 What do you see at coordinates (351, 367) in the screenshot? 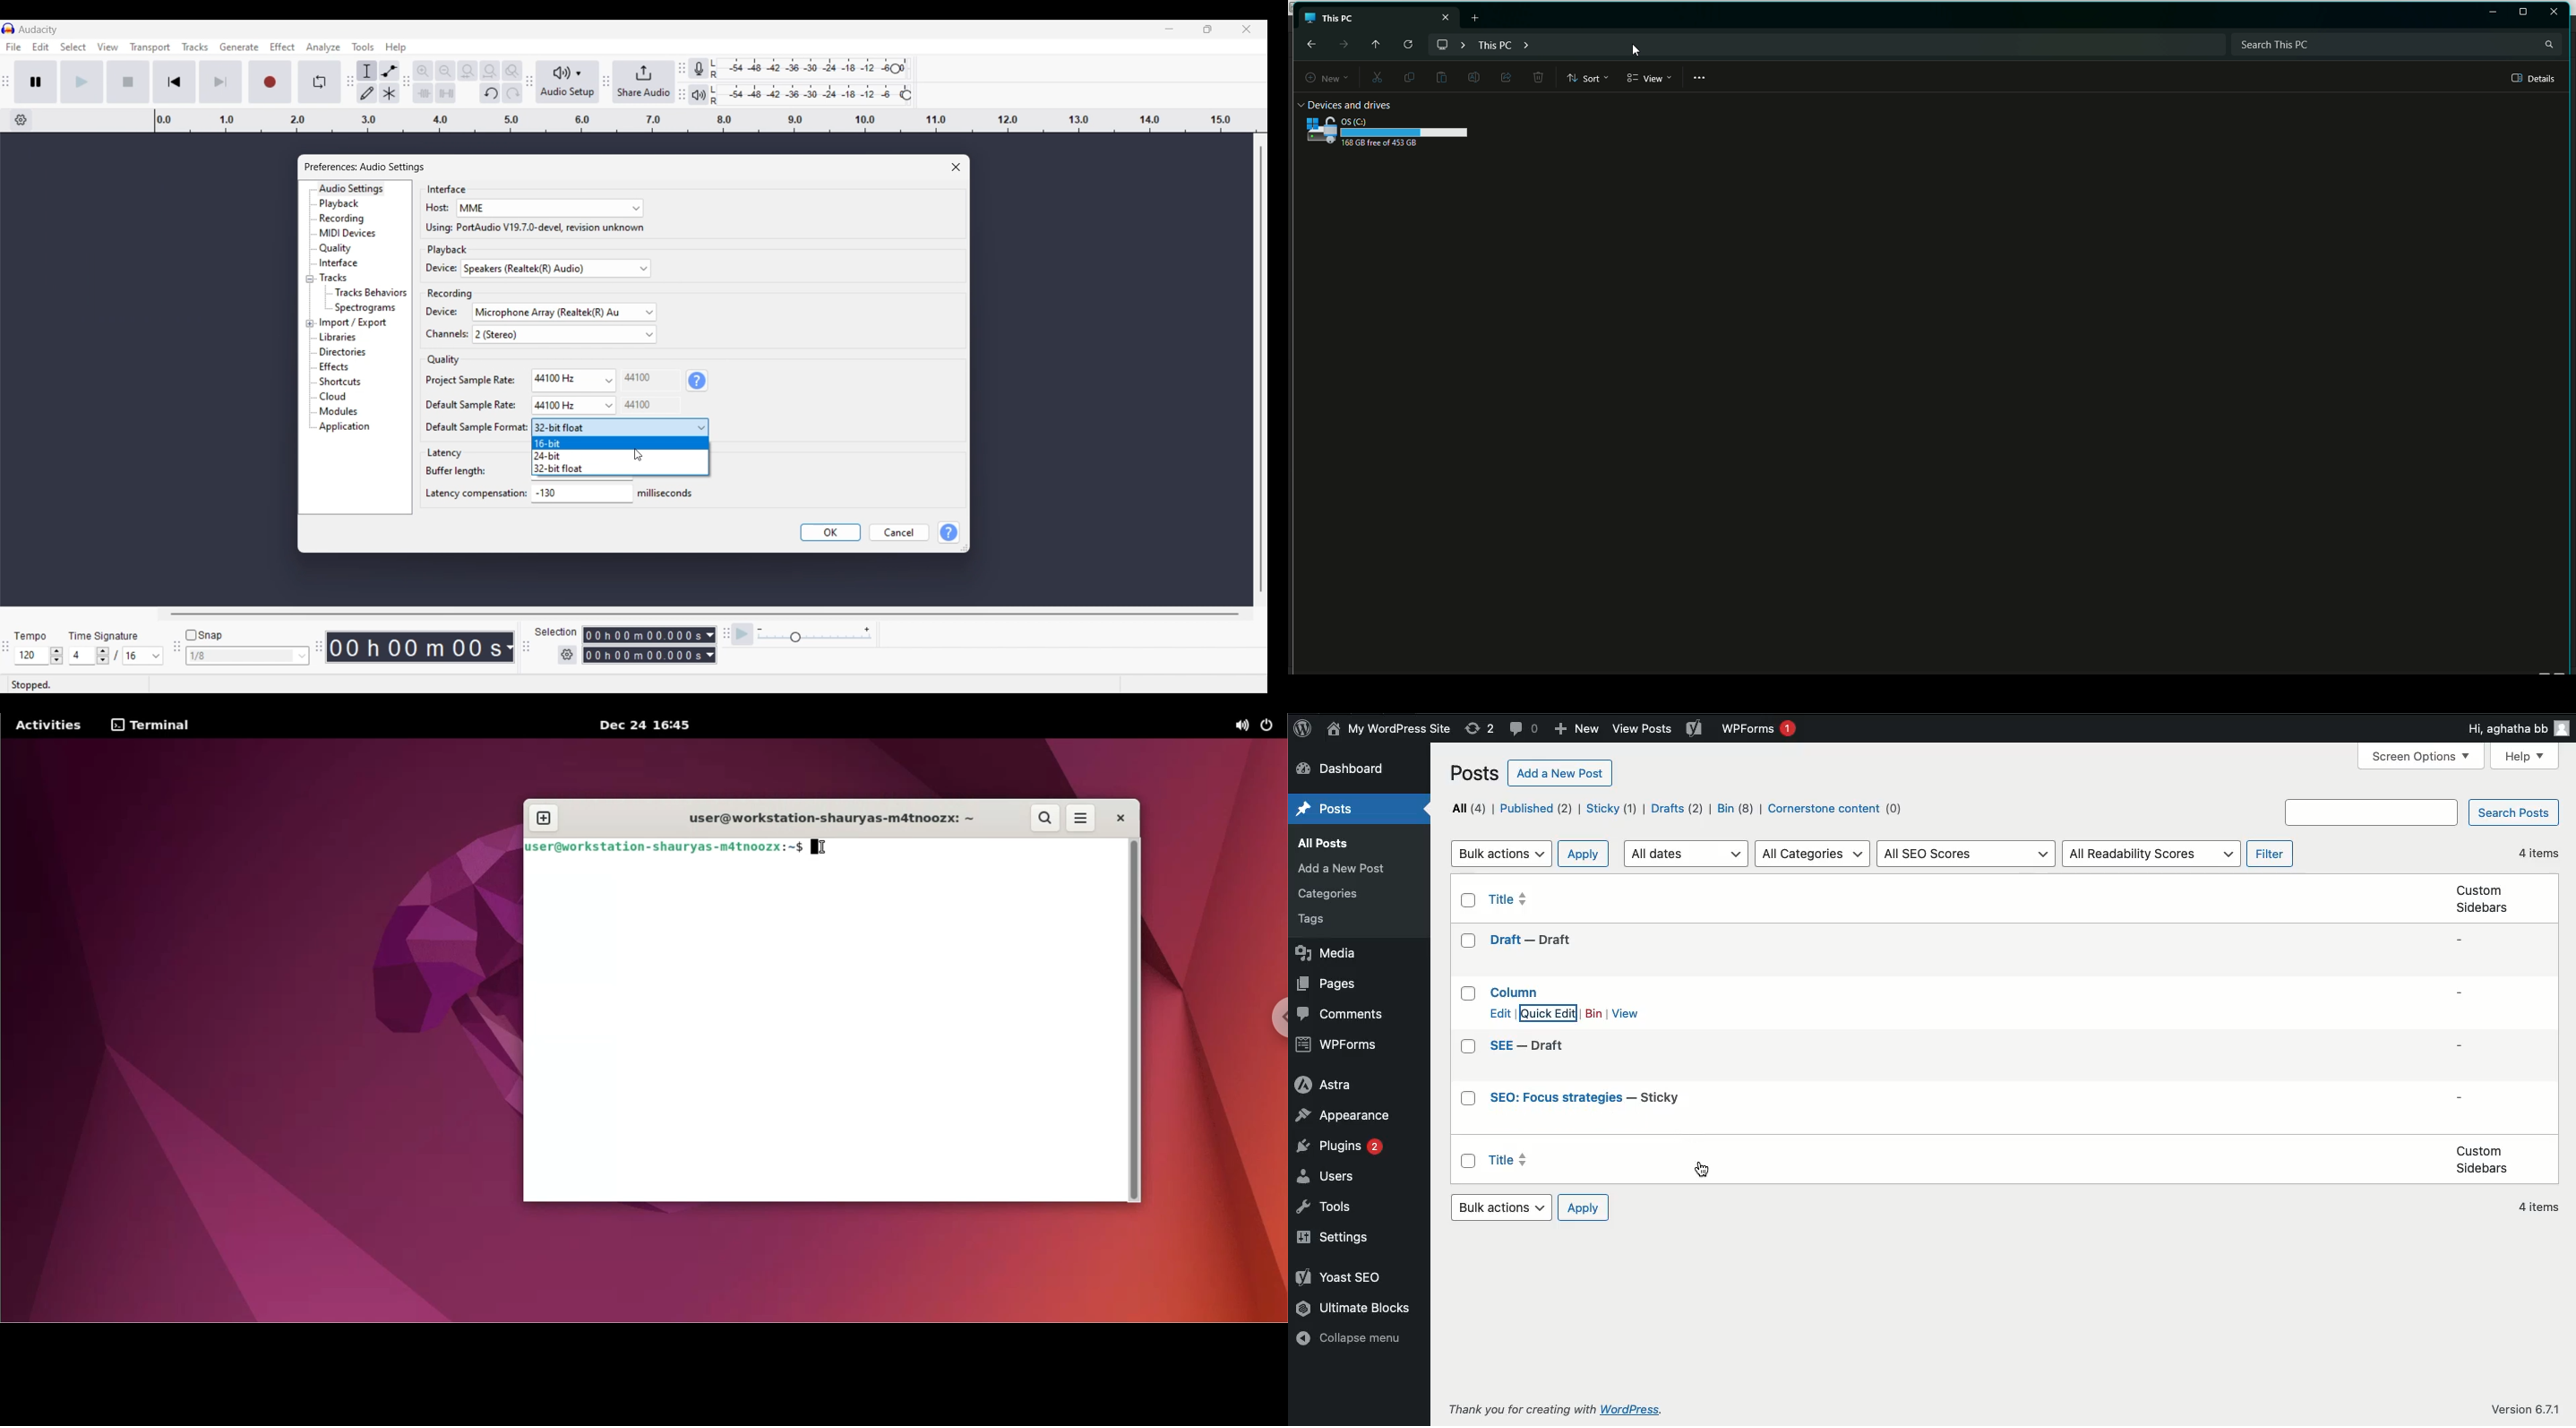
I see `Effects` at bounding box center [351, 367].